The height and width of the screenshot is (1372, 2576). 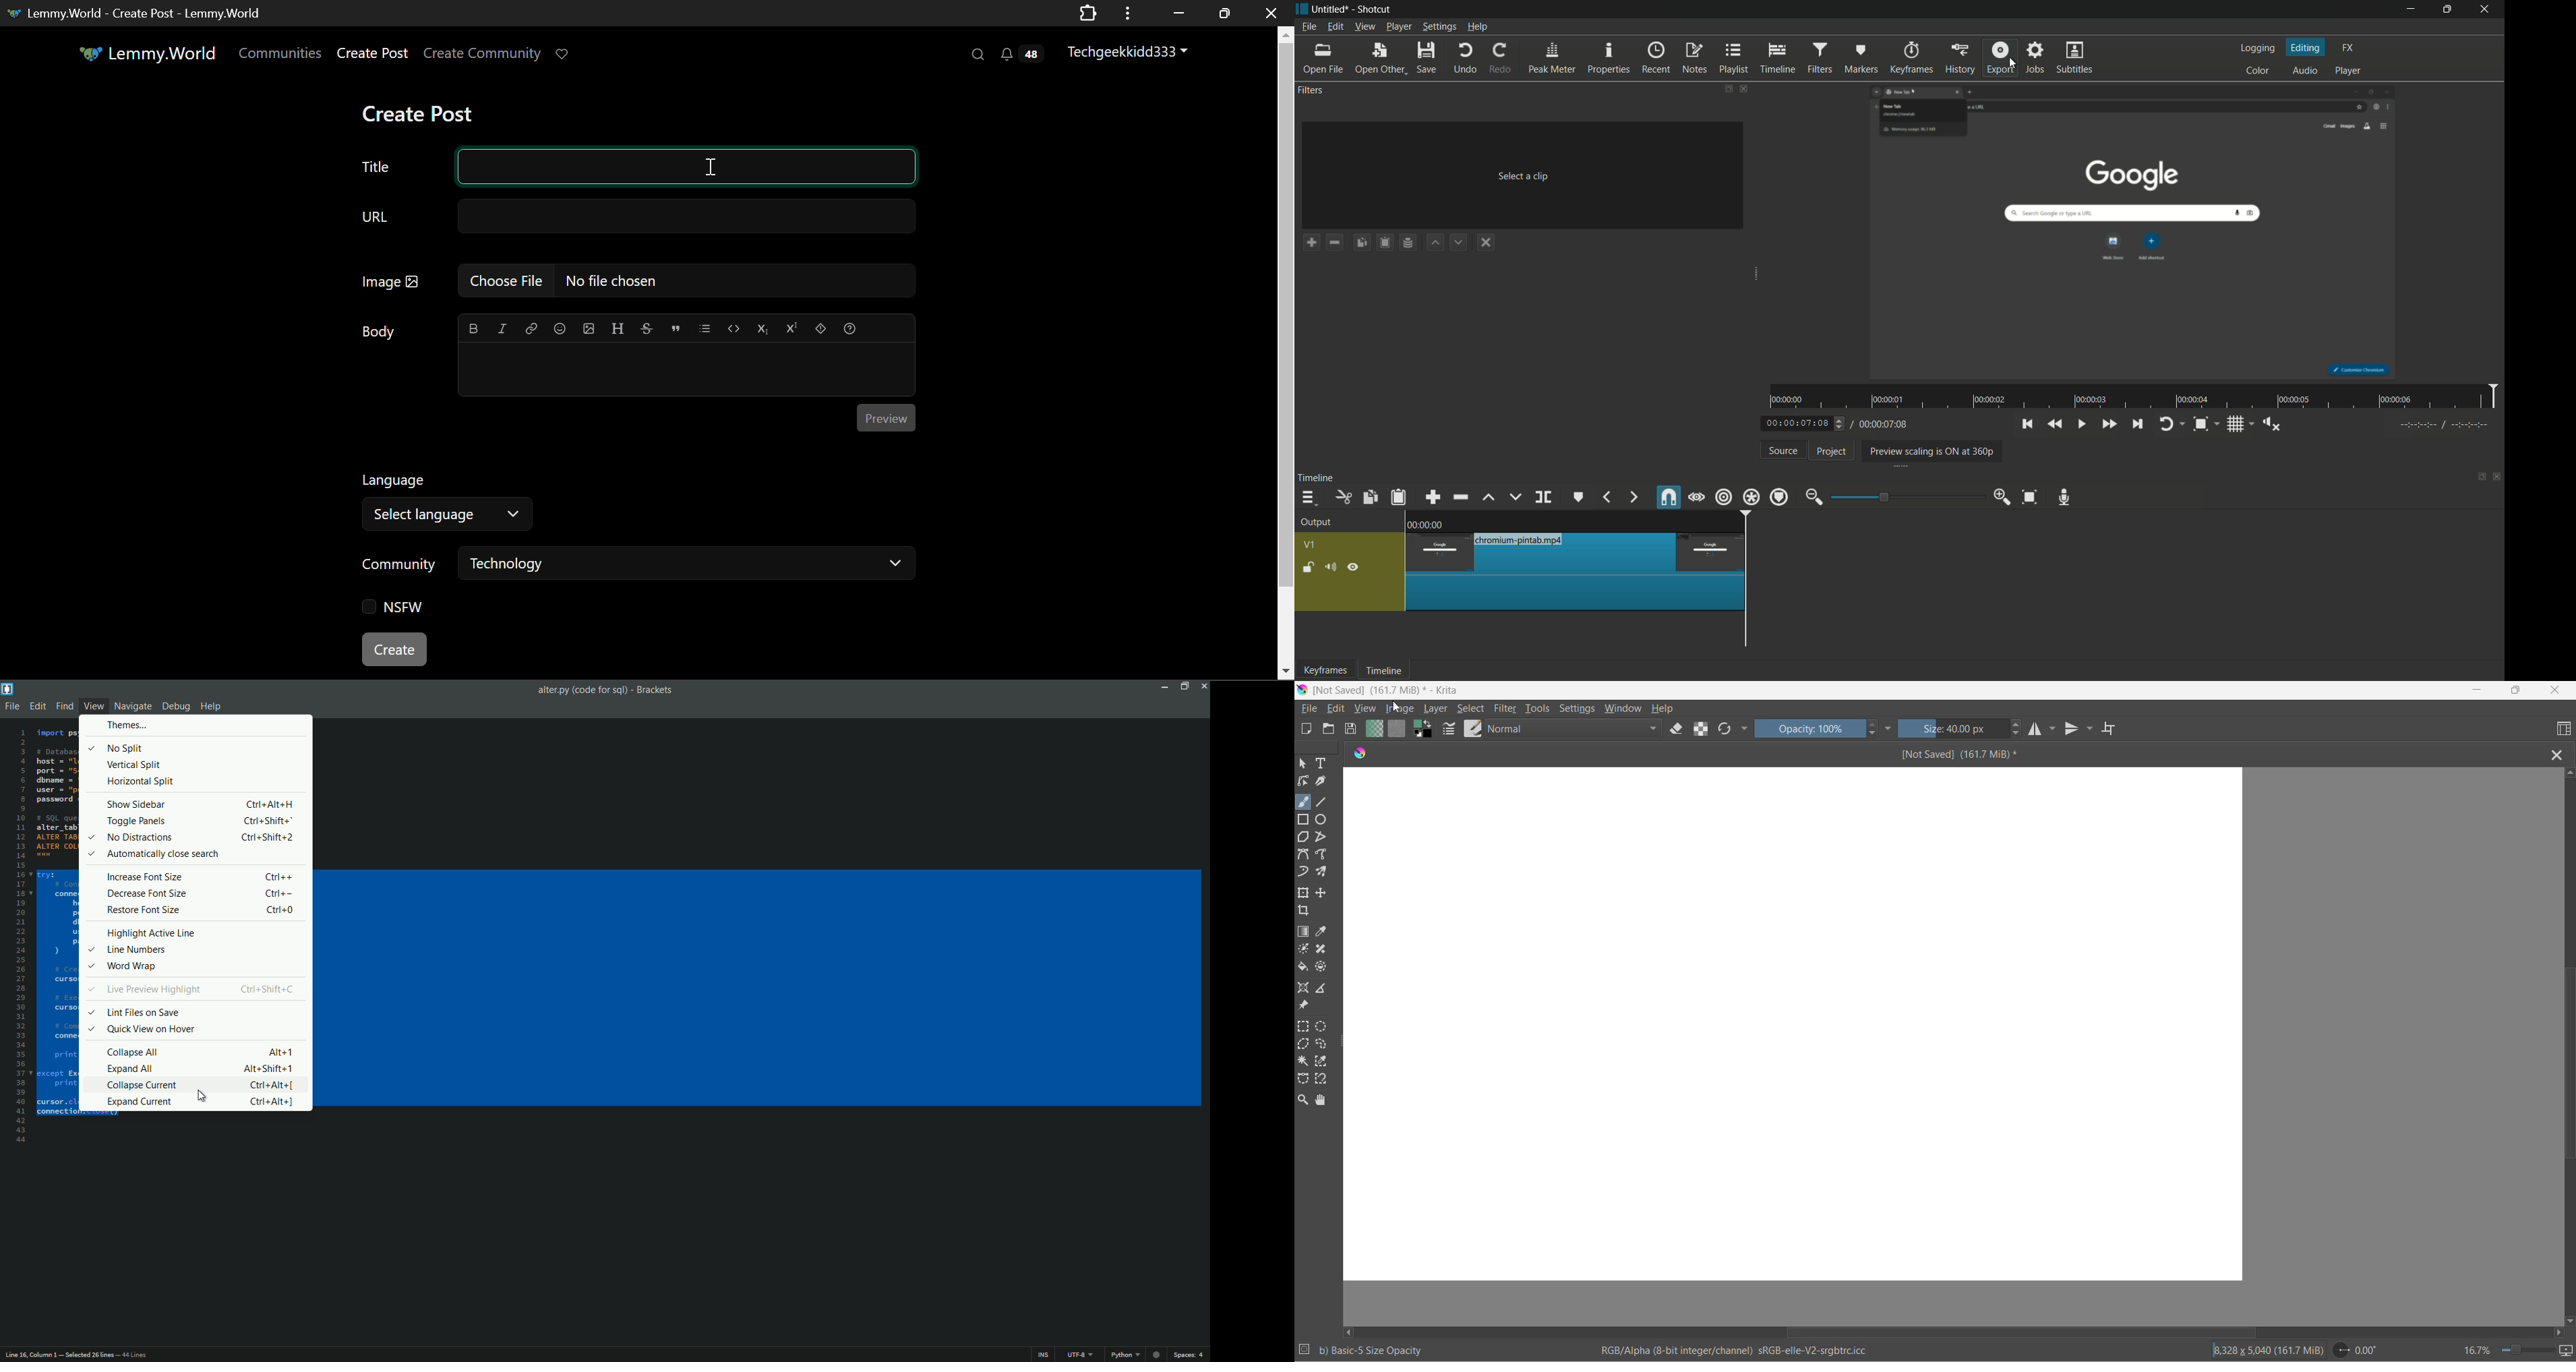 What do you see at coordinates (2017, 723) in the screenshot?
I see `increment size` at bounding box center [2017, 723].